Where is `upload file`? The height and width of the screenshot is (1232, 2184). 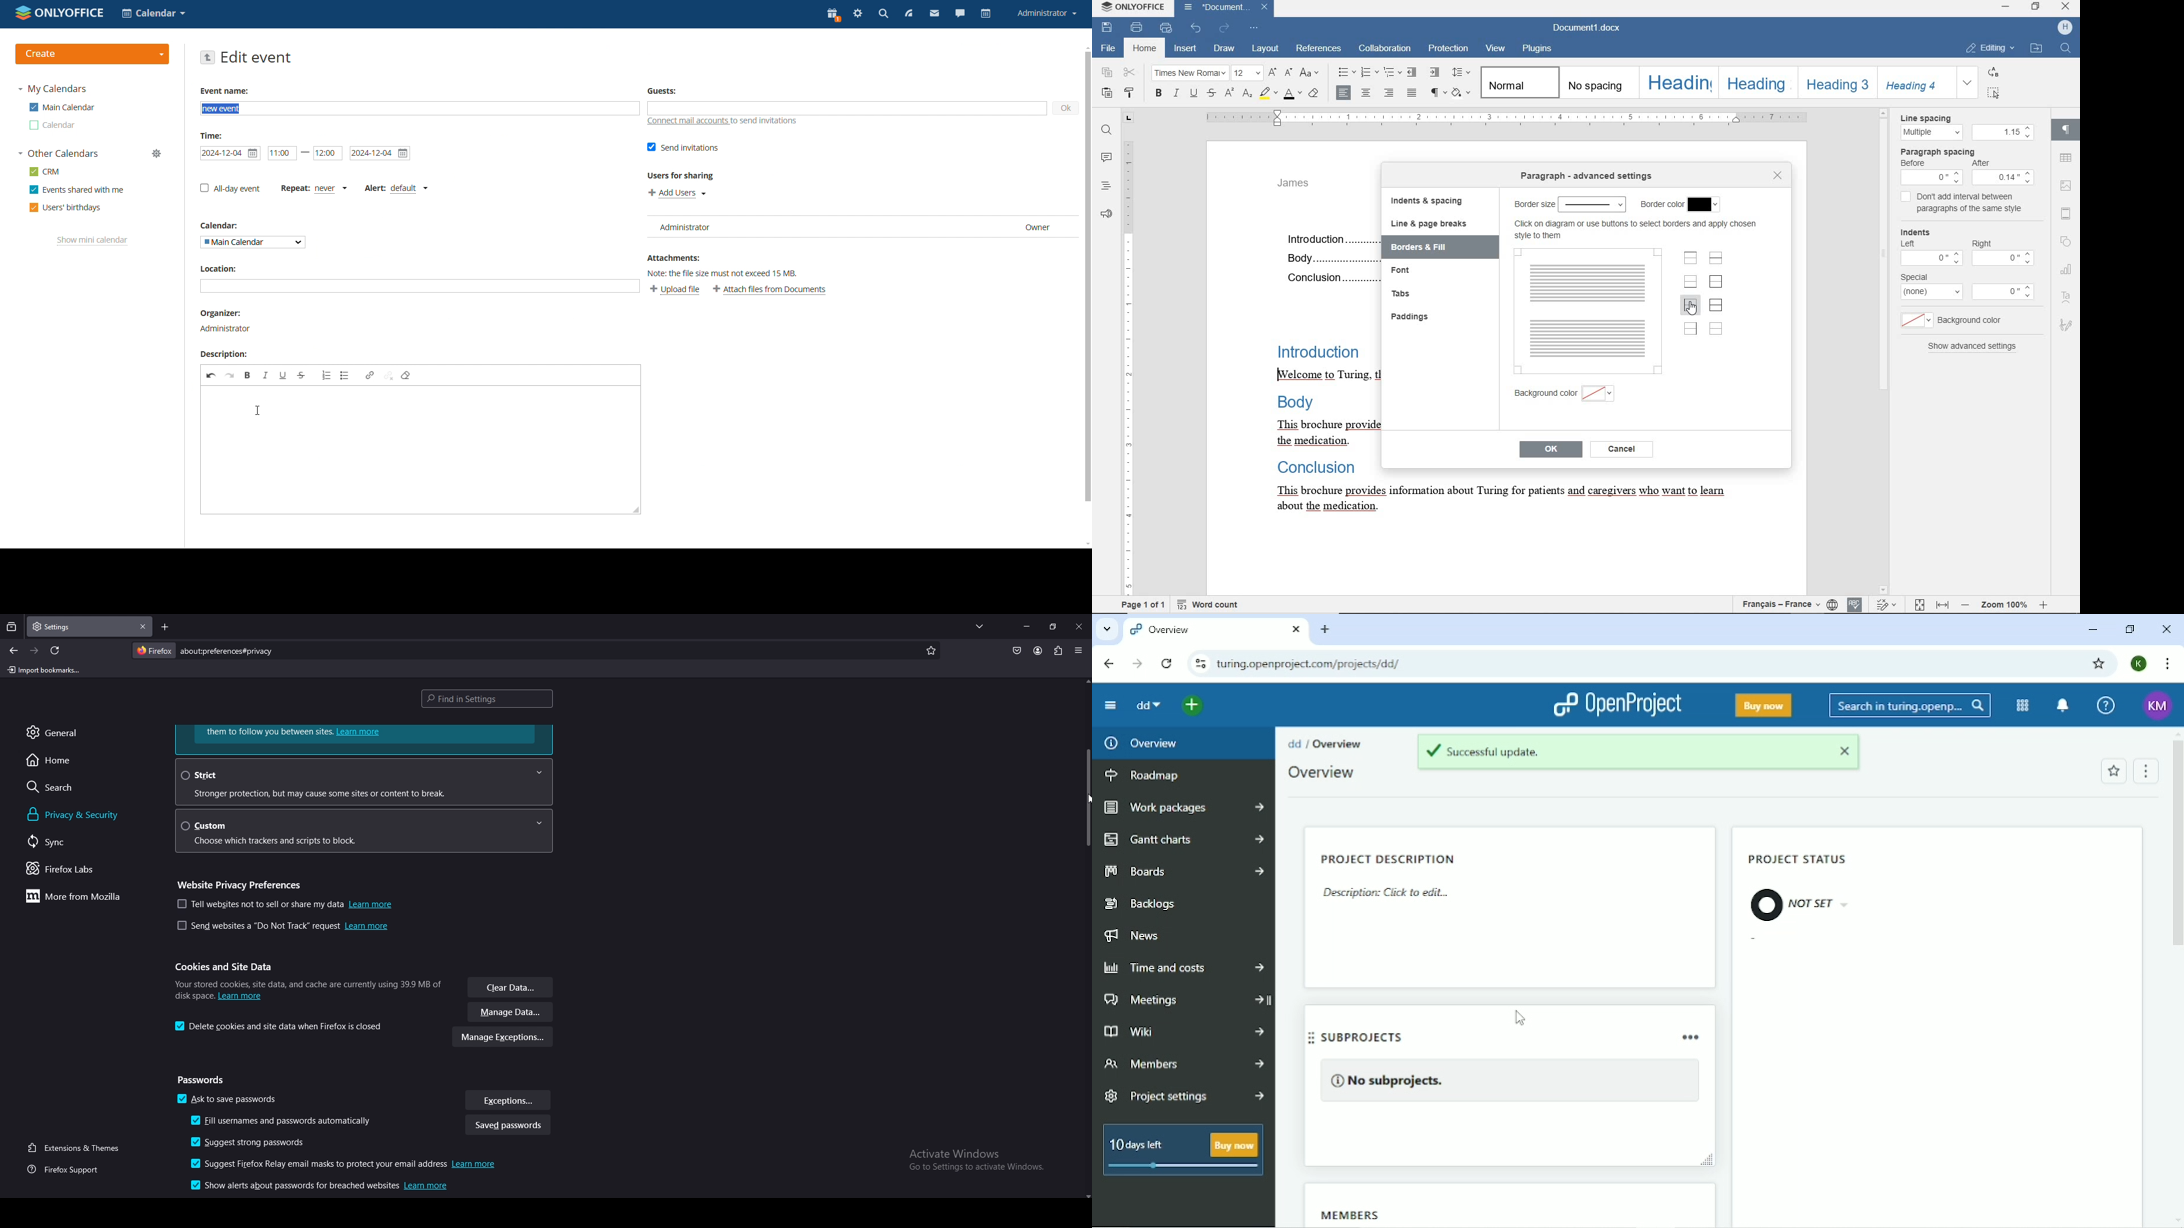 upload file is located at coordinates (675, 290).